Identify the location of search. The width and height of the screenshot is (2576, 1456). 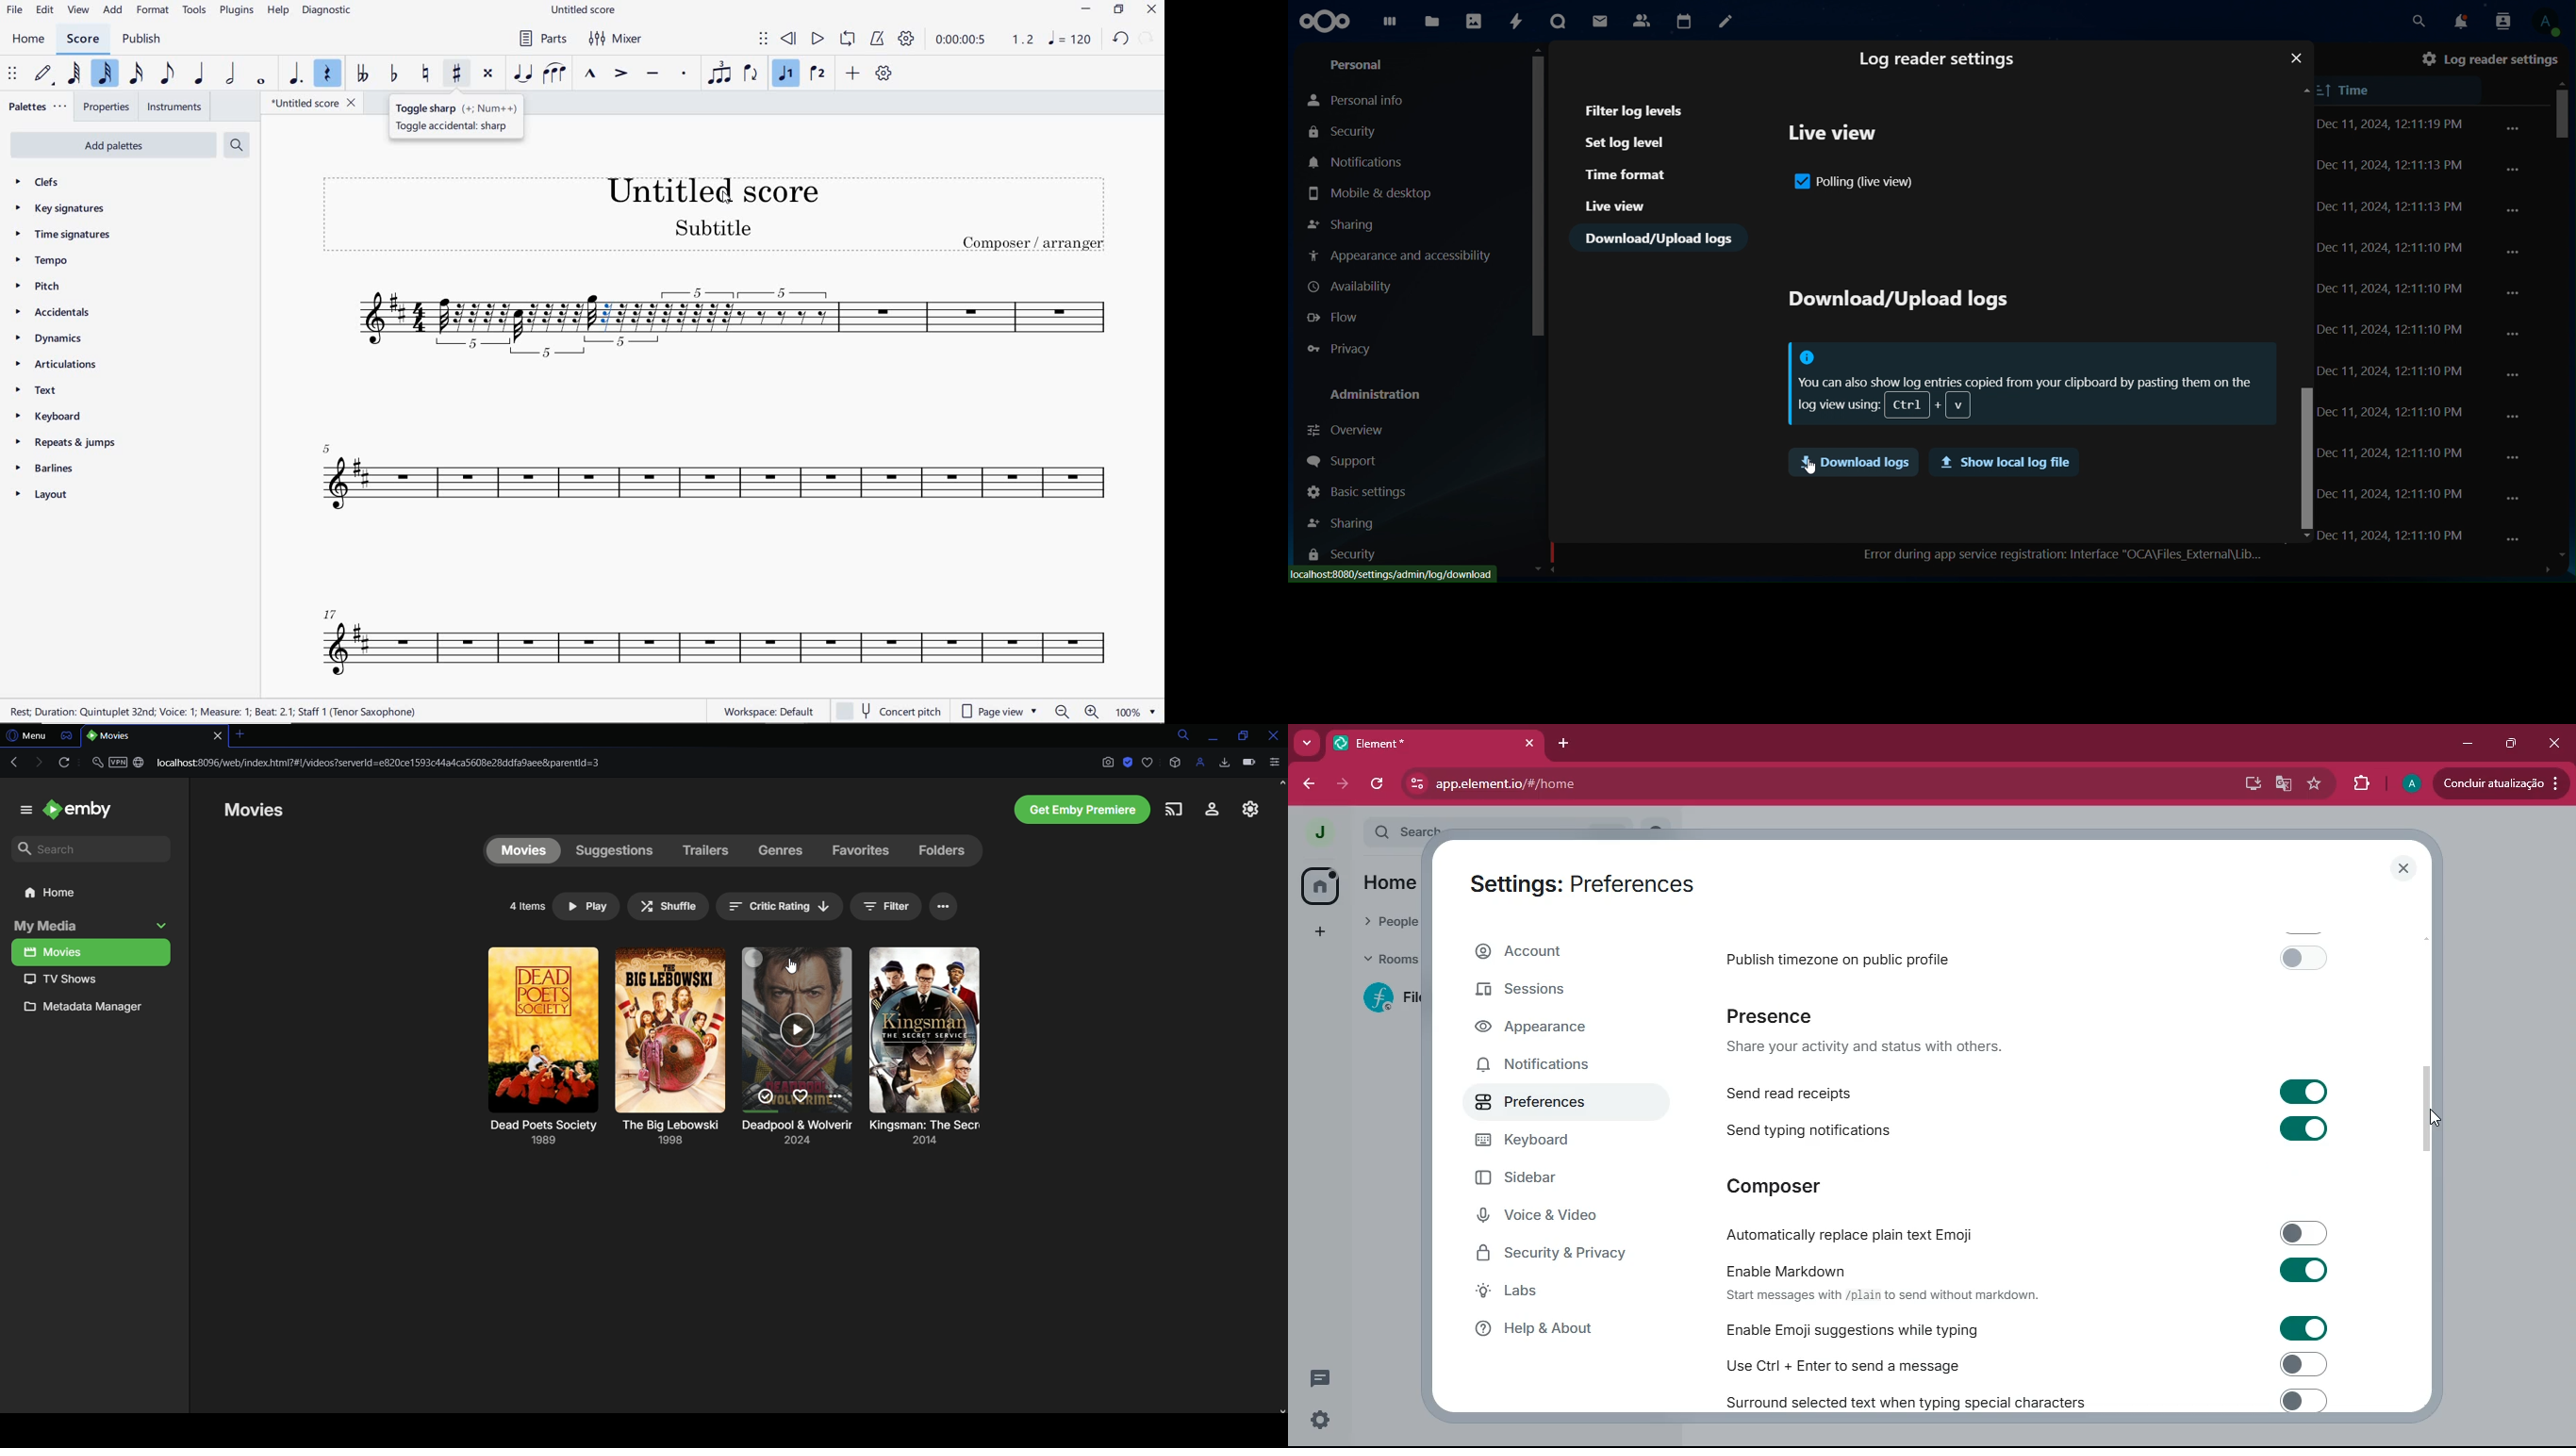
(2417, 21).